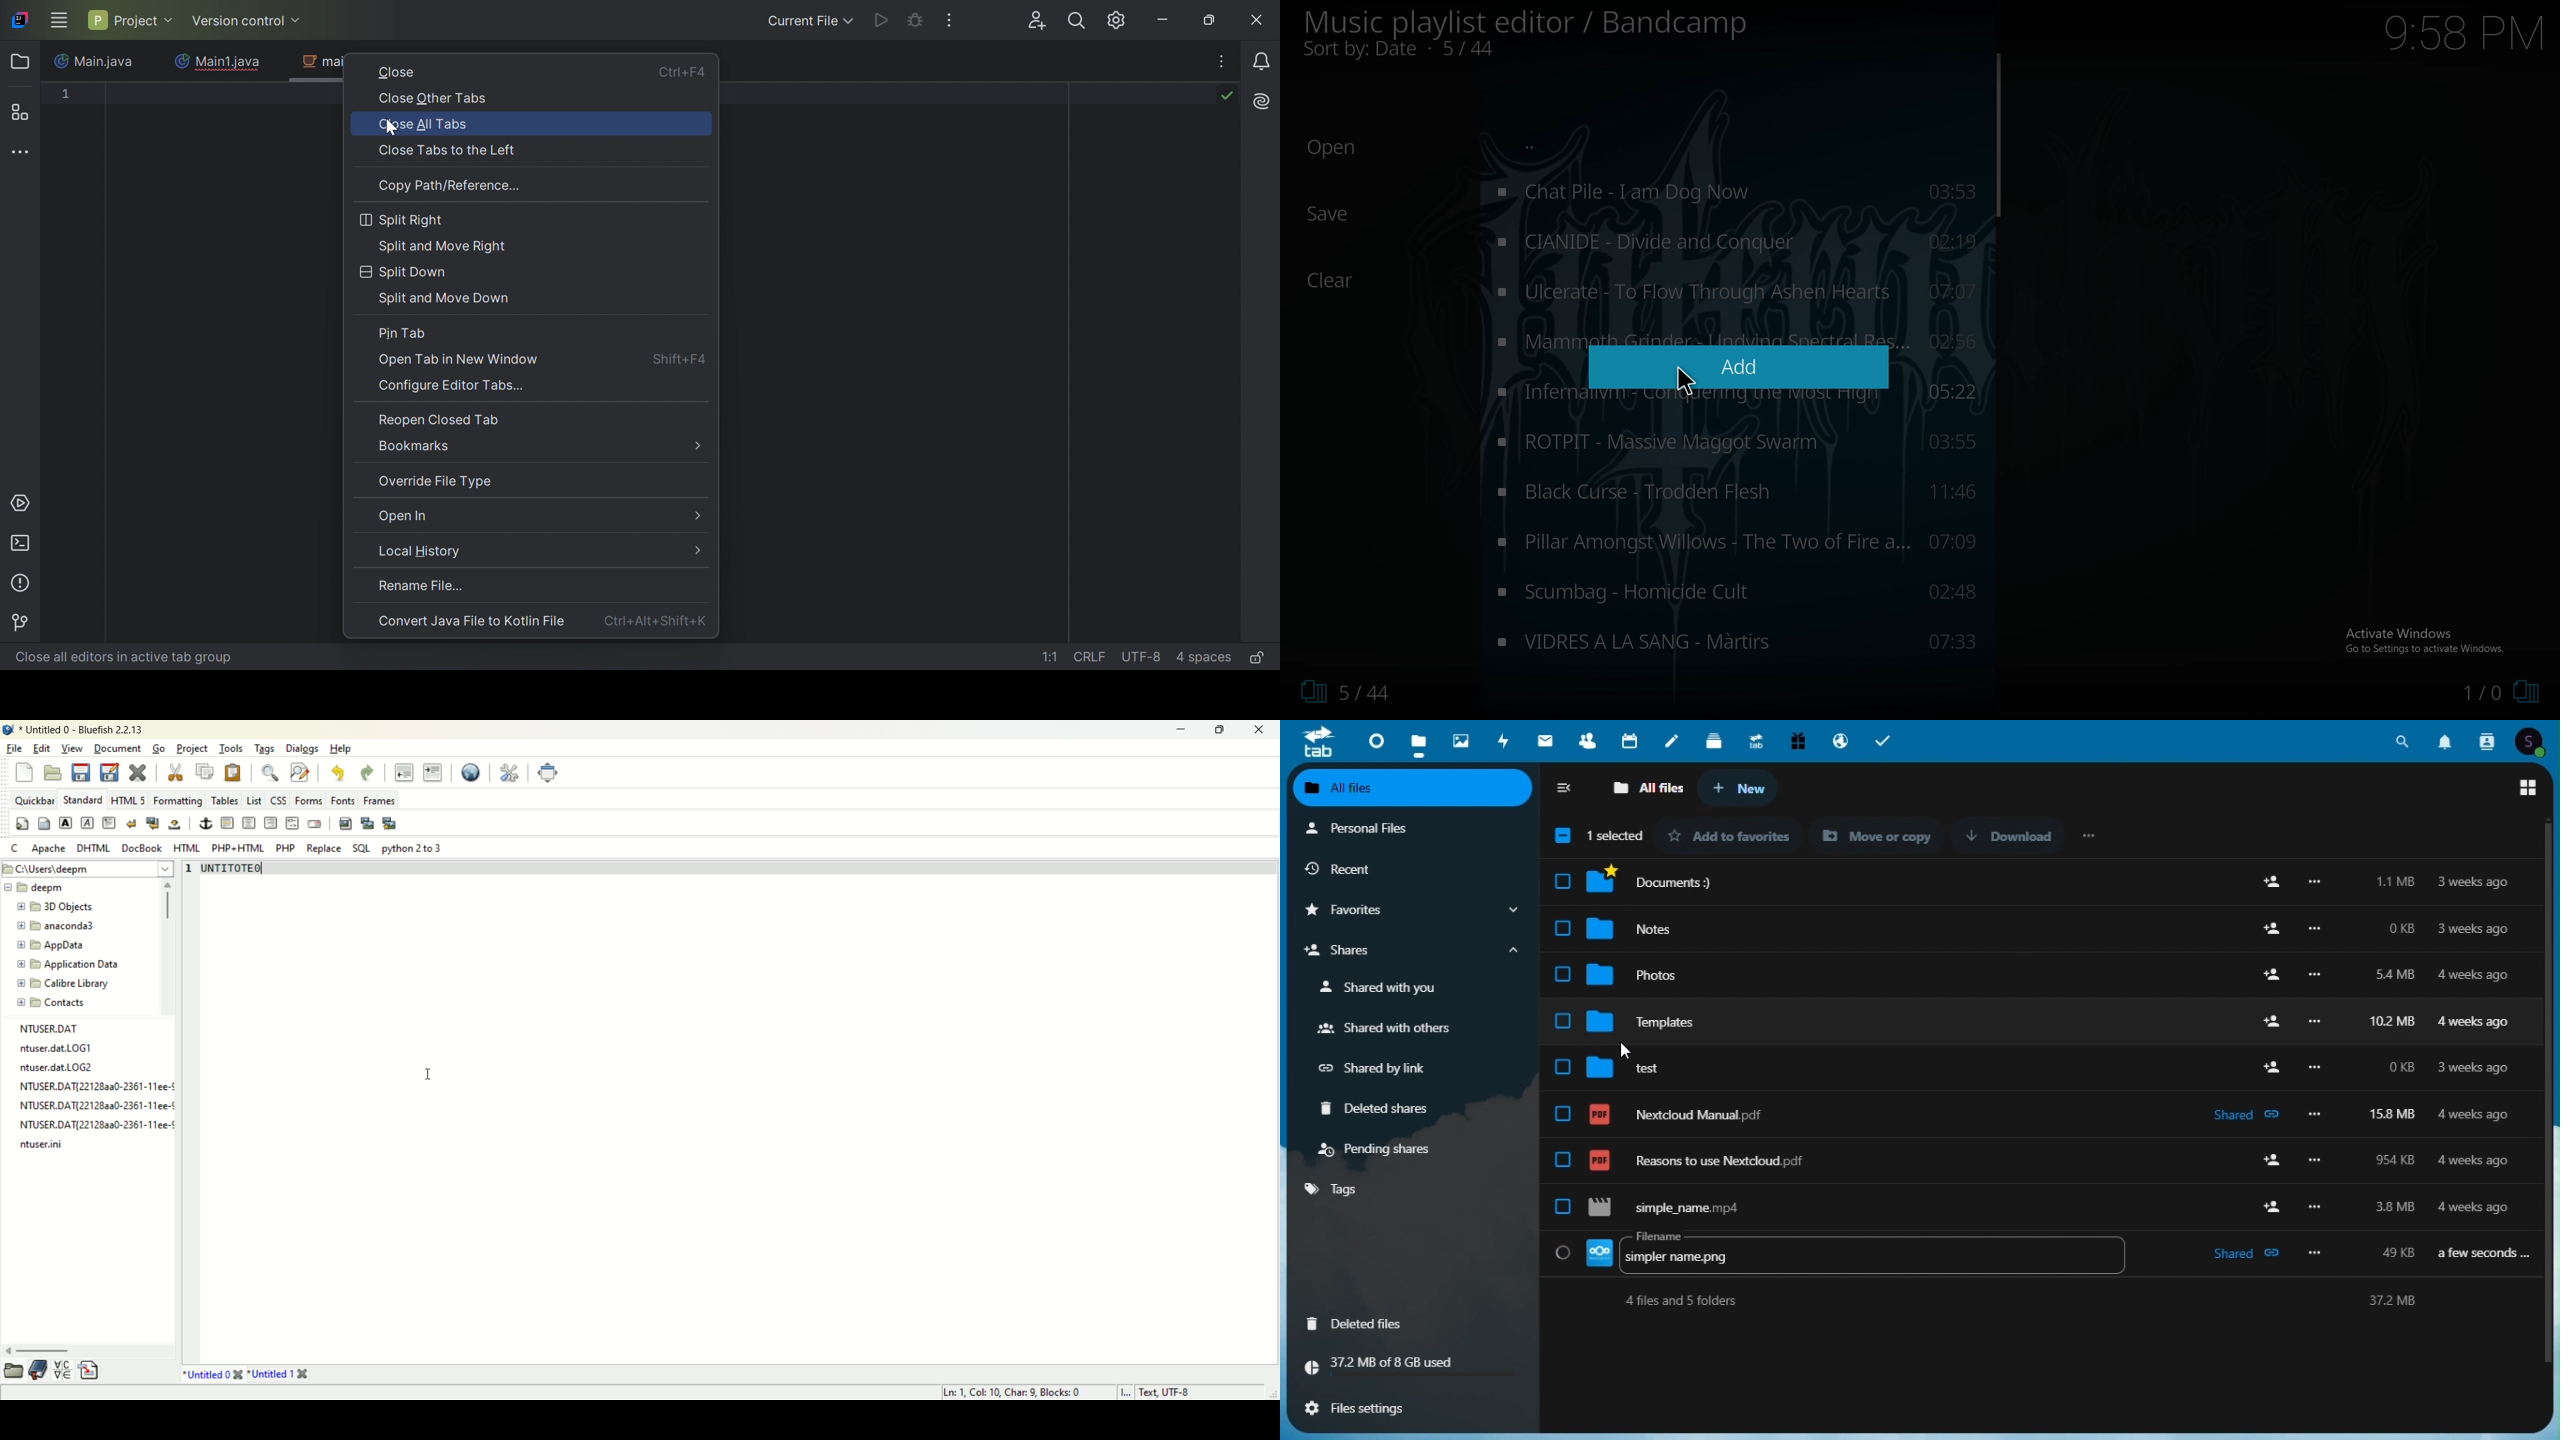 The height and width of the screenshot is (1456, 2576). I want to click on CSS, so click(278, 800).